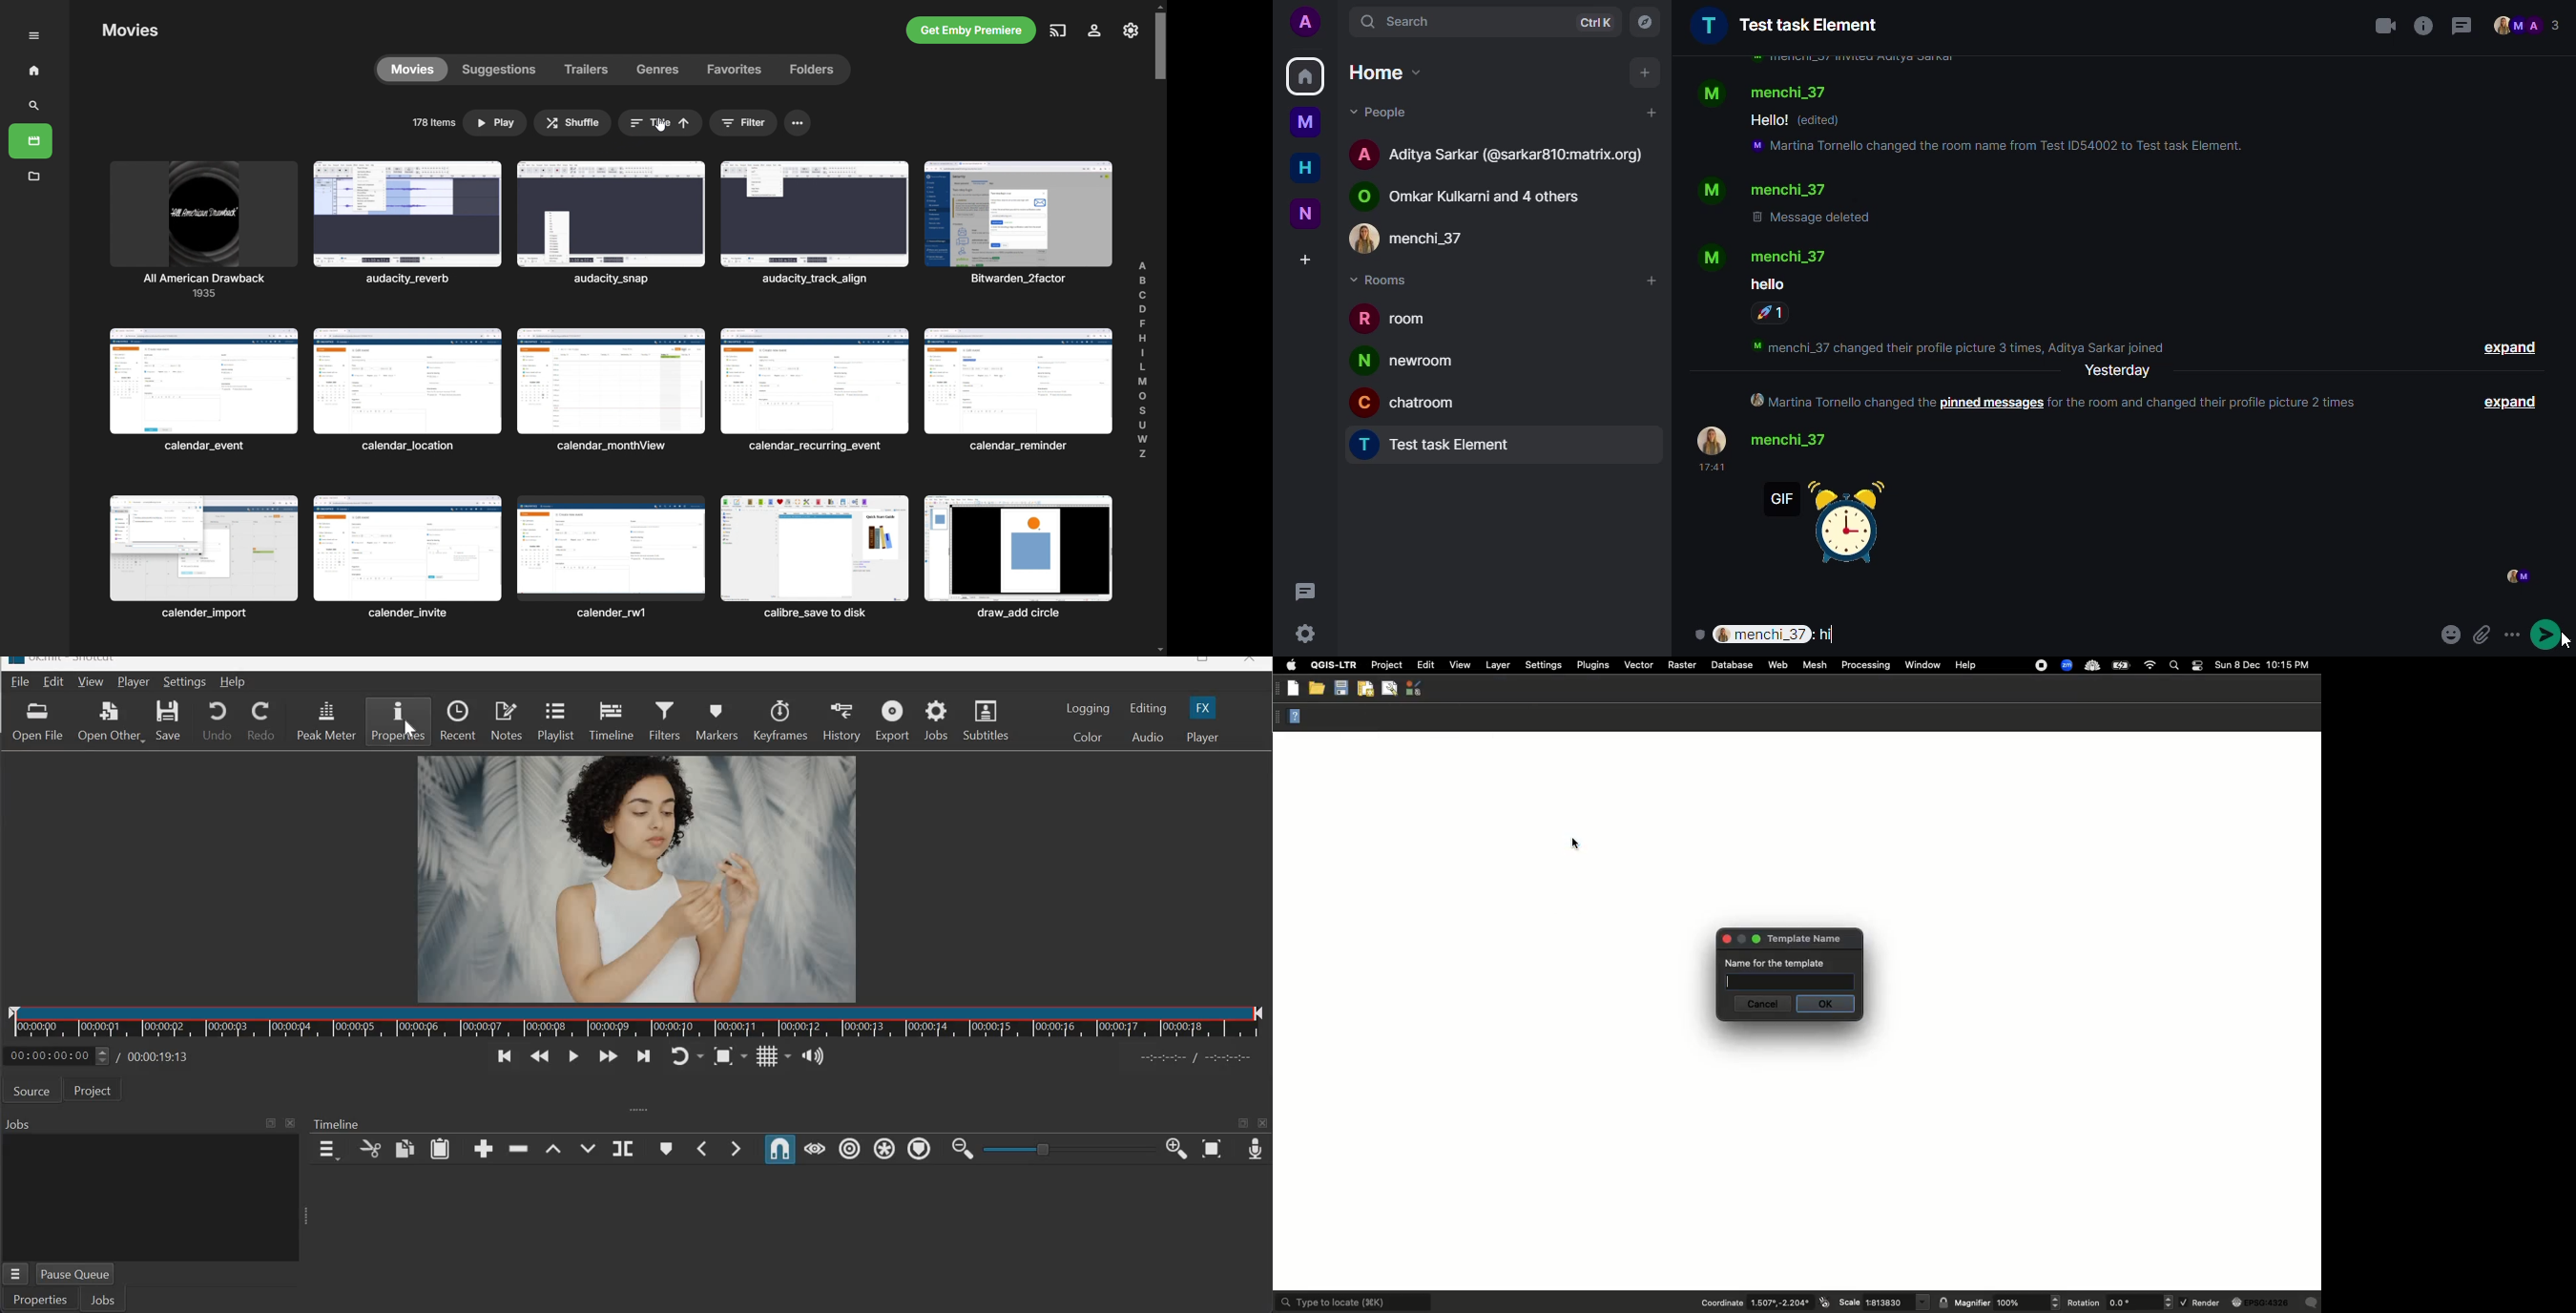  What do you see at coordinates (1364, 692) in the screenshot?
I see `New print layout` at bounding box center [1364, 692].